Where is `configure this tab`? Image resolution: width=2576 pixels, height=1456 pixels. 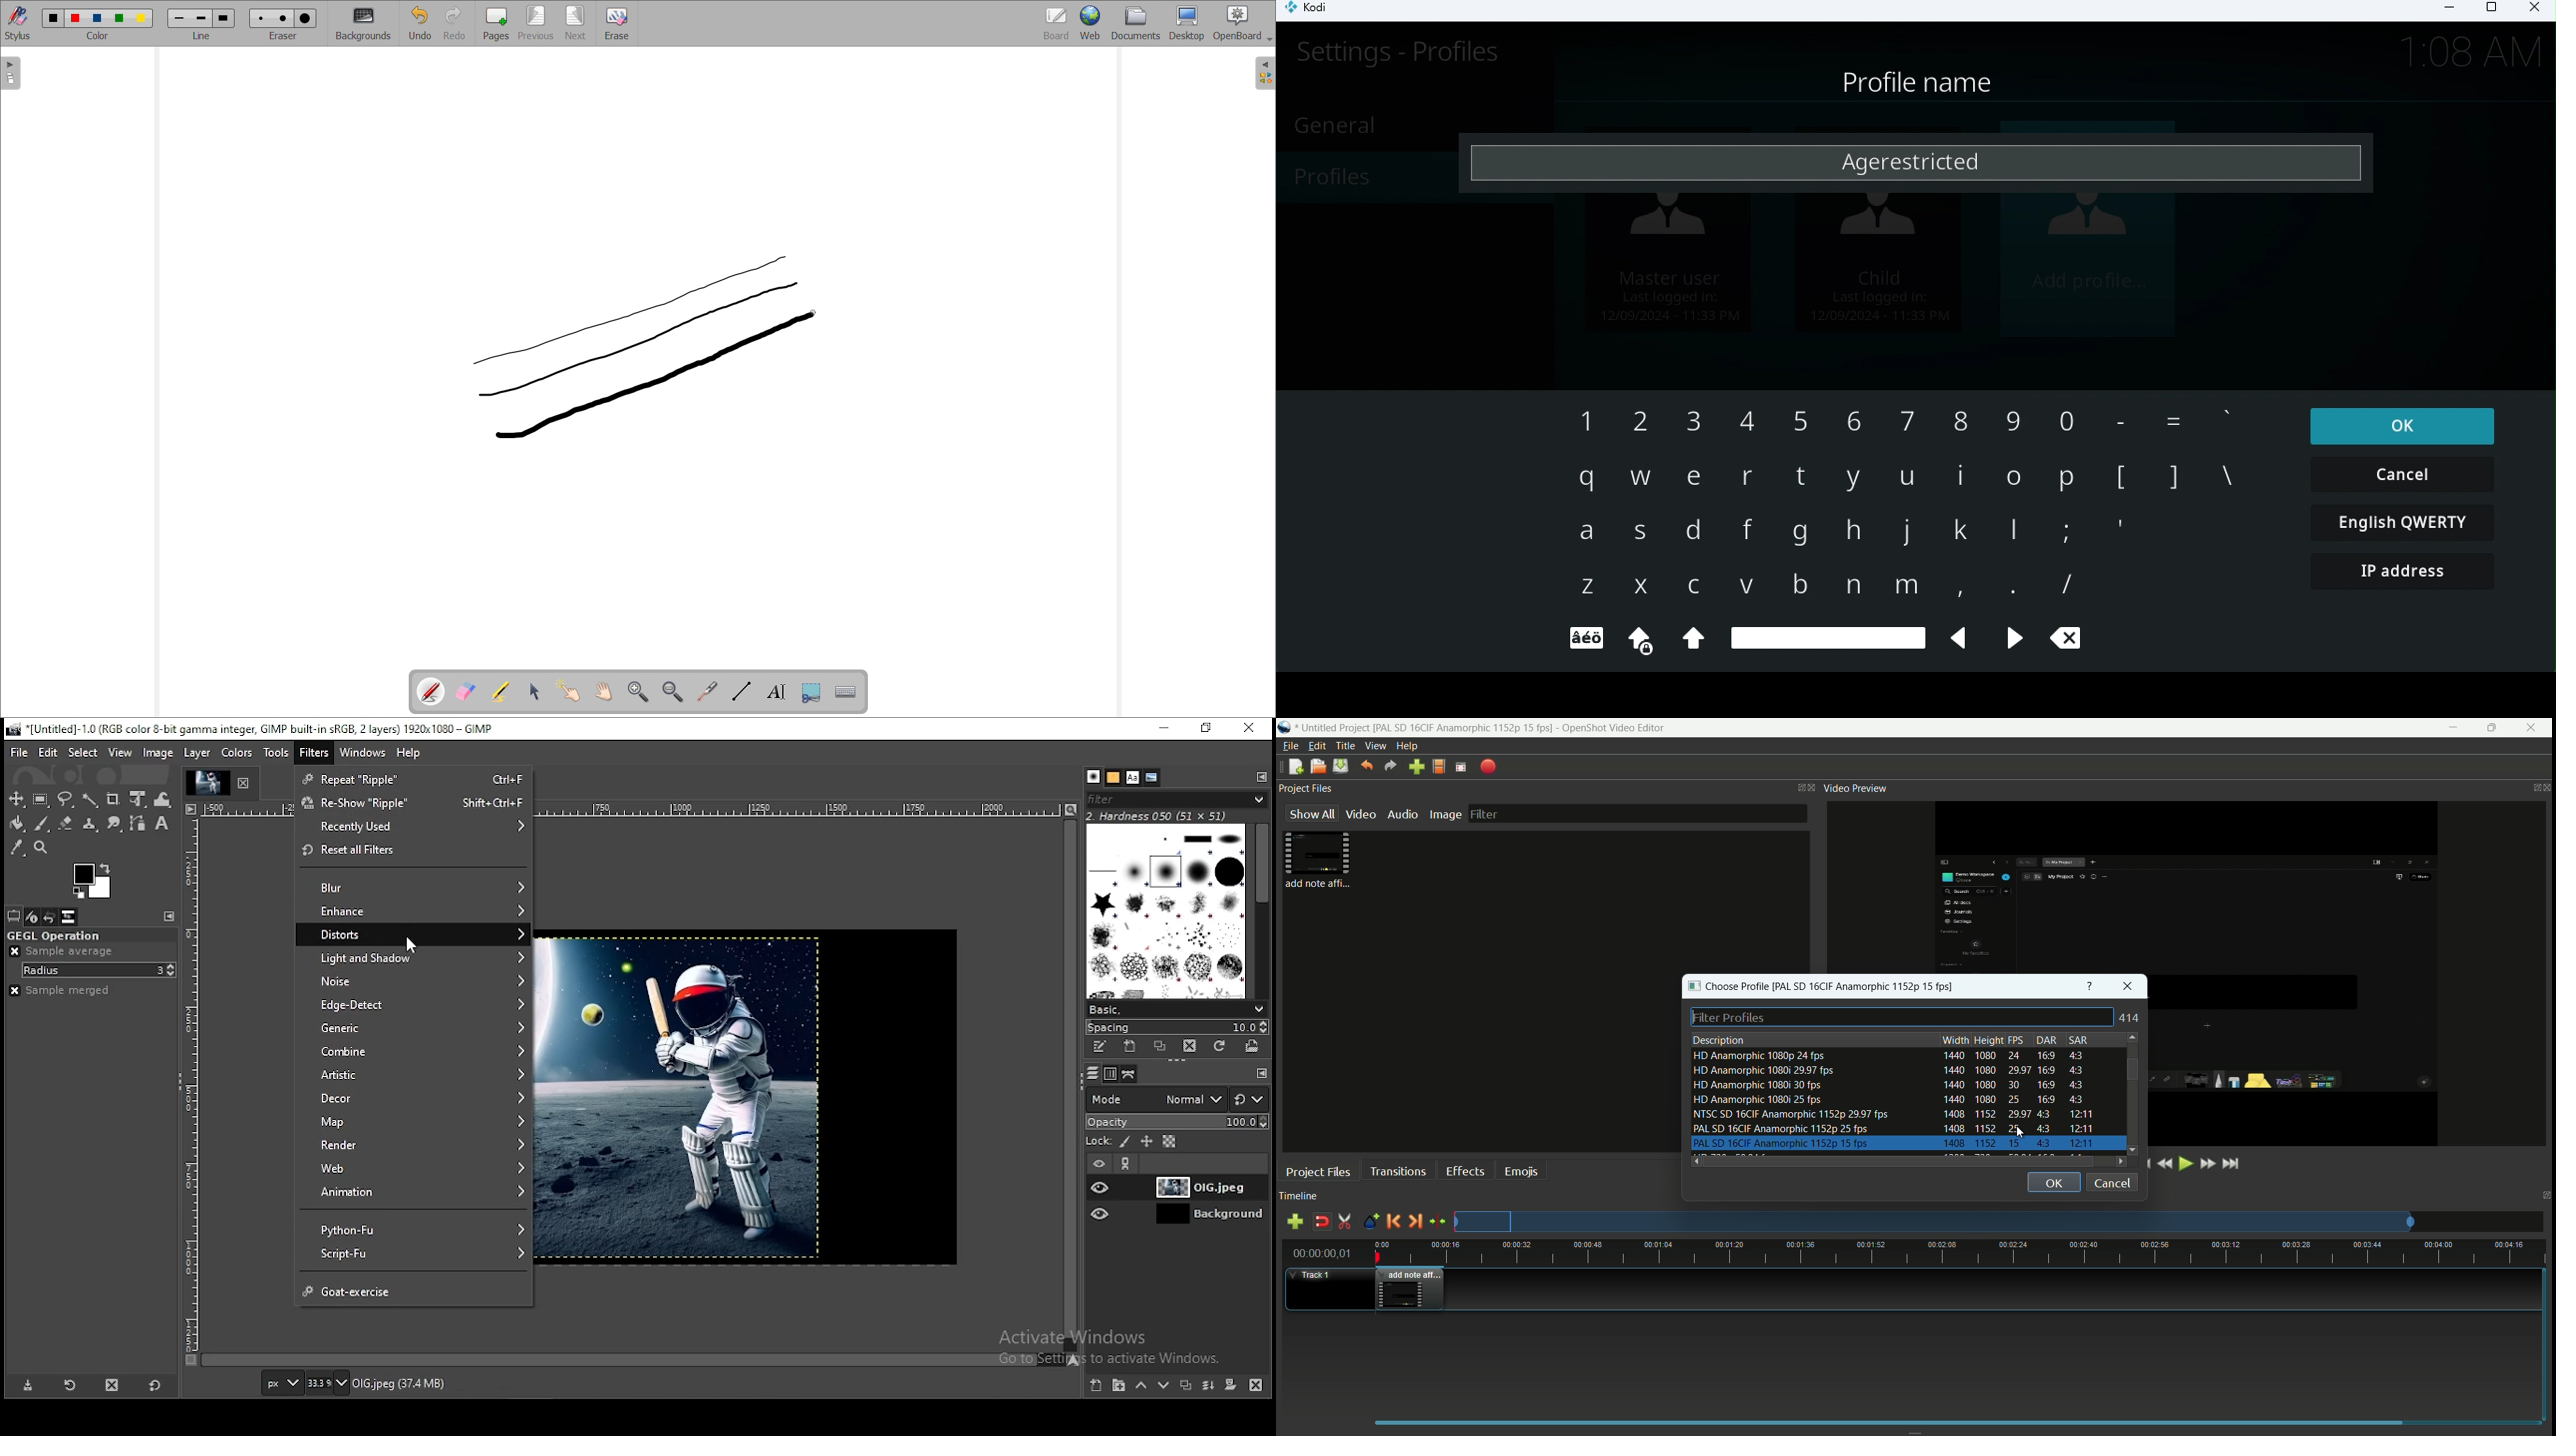
configure this tab is located at coordinates (170, 916).